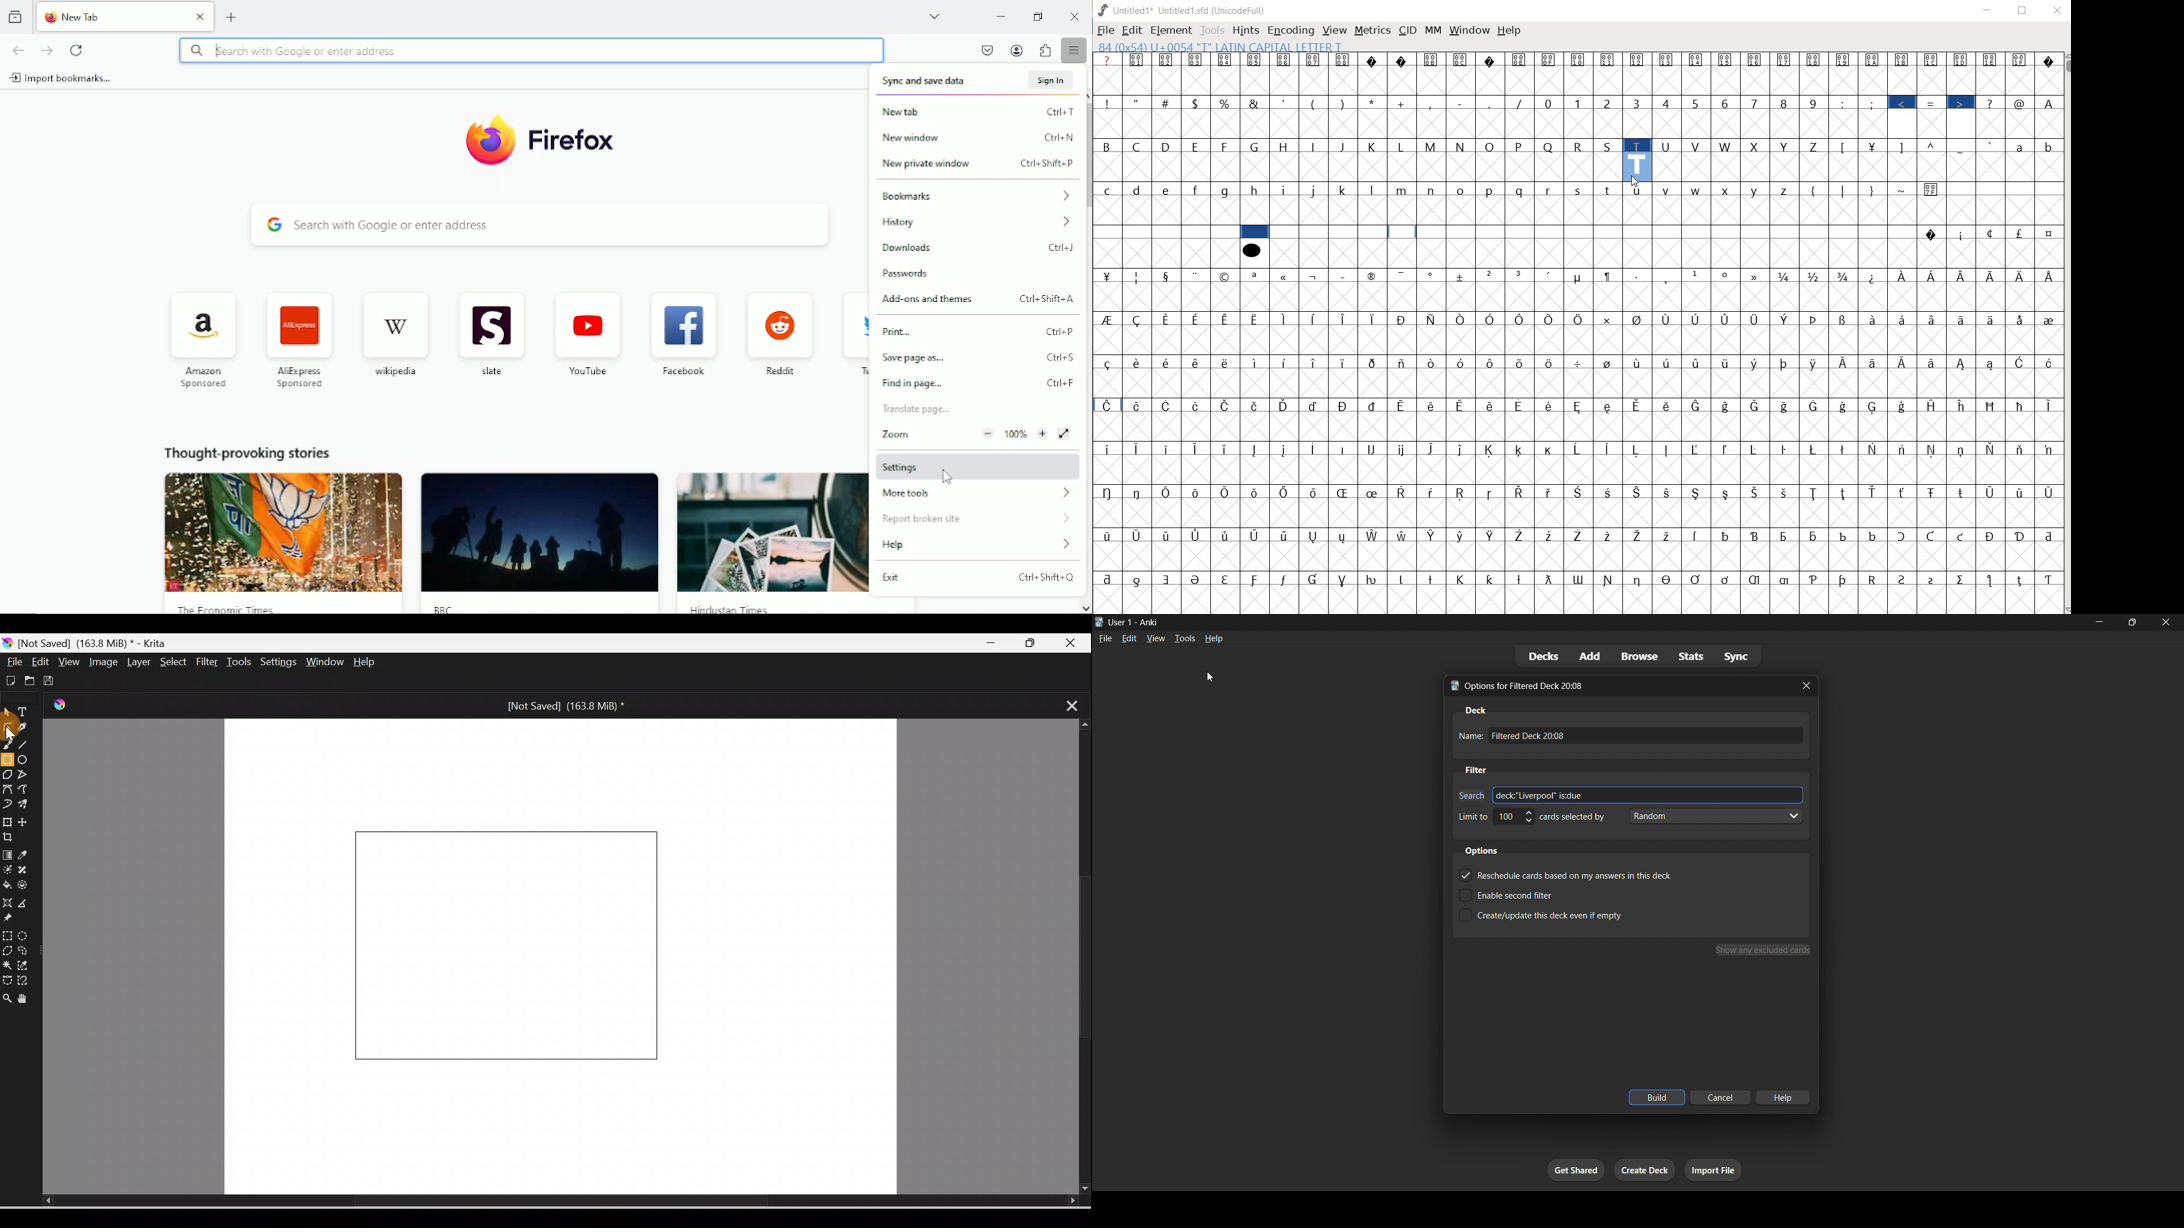  Describe the element at coordinates (208, 662) in the screenshot. I see `Filter` at that location.